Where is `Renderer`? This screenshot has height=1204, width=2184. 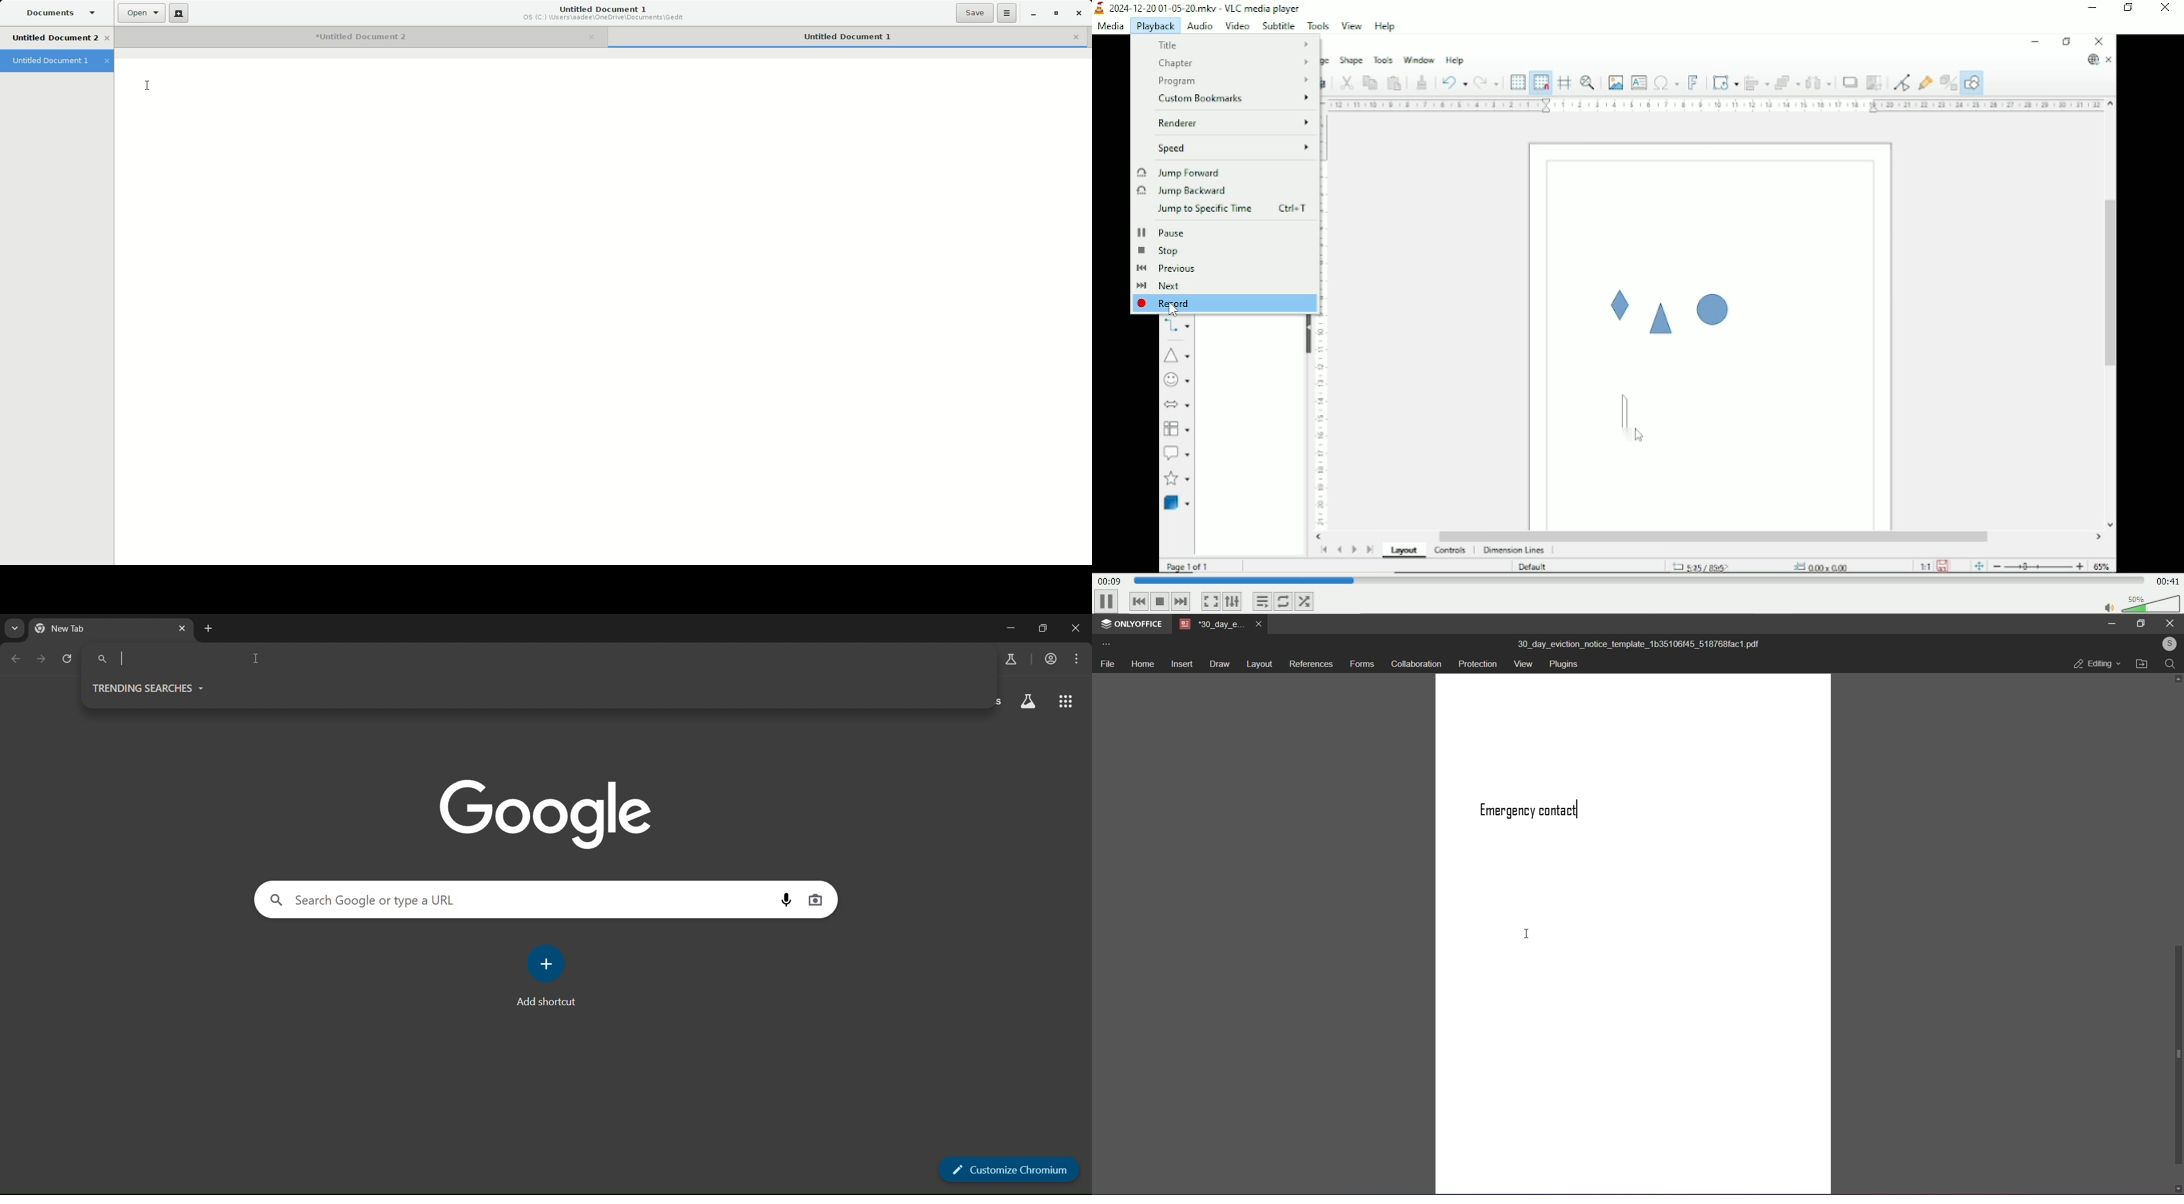
Renderer is located at coordinates (1233, 123).